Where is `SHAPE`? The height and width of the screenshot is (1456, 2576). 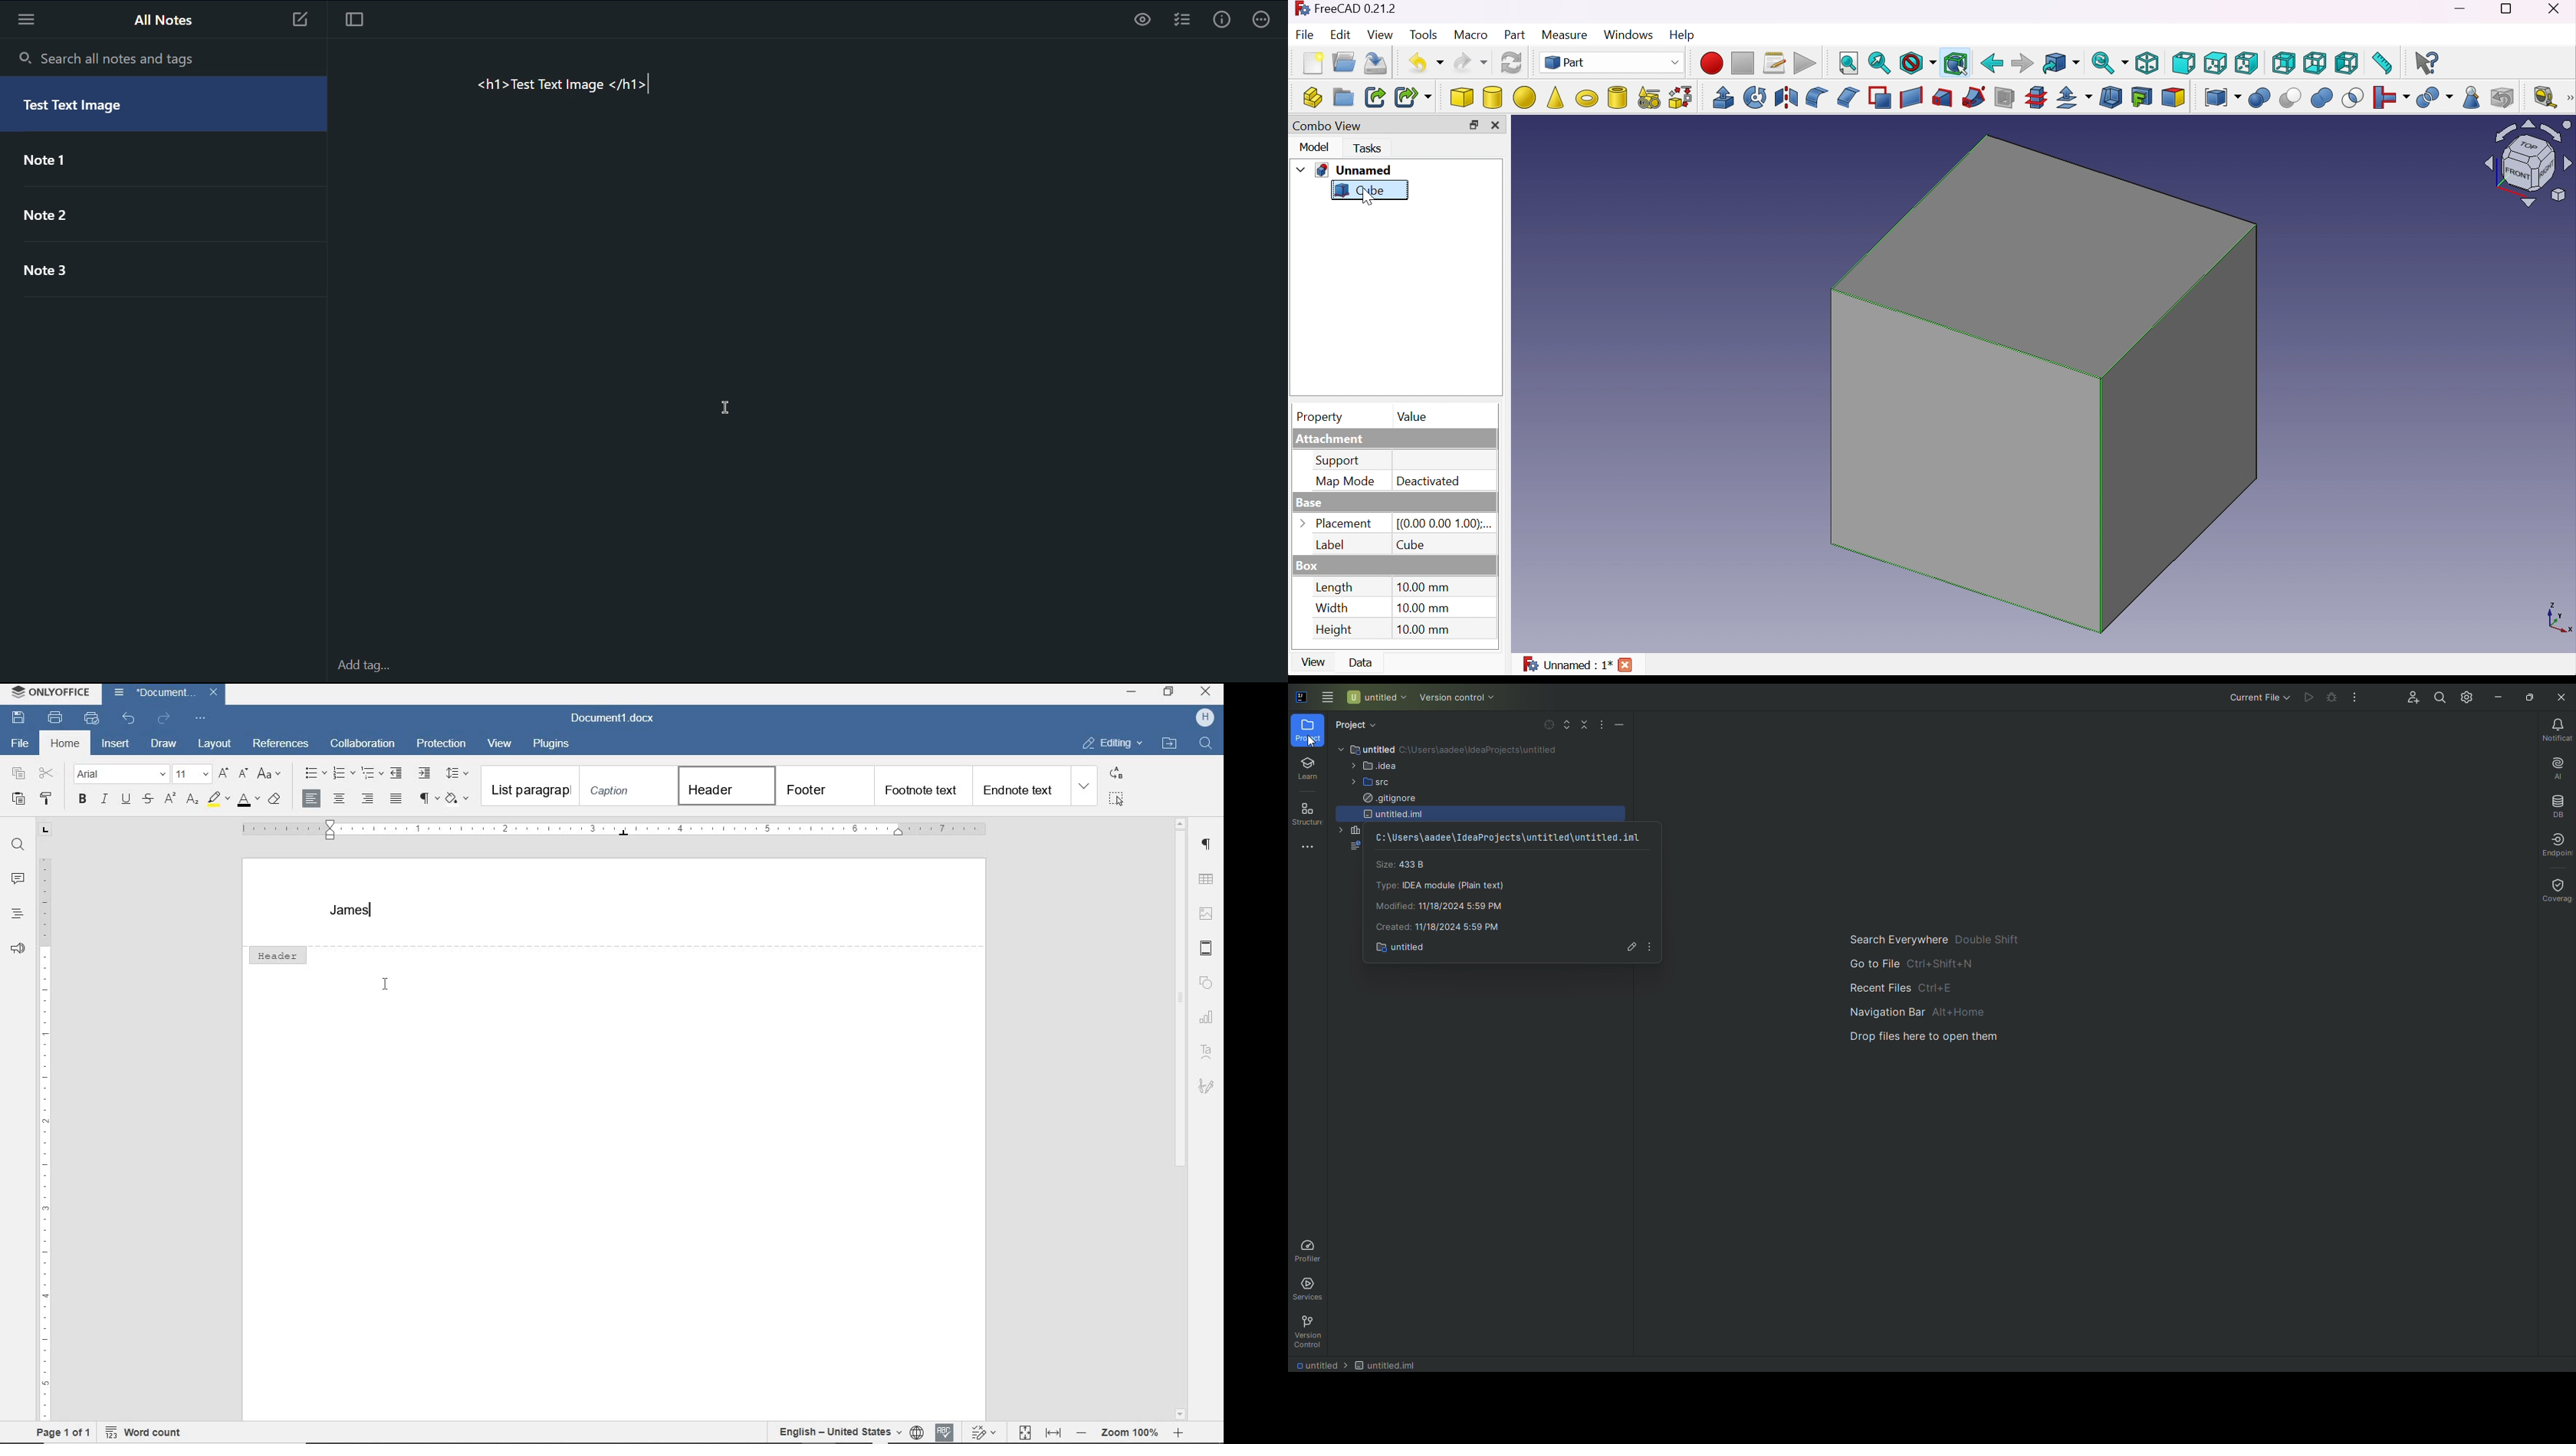 SHAPE is located at coordinates (1206, 982).